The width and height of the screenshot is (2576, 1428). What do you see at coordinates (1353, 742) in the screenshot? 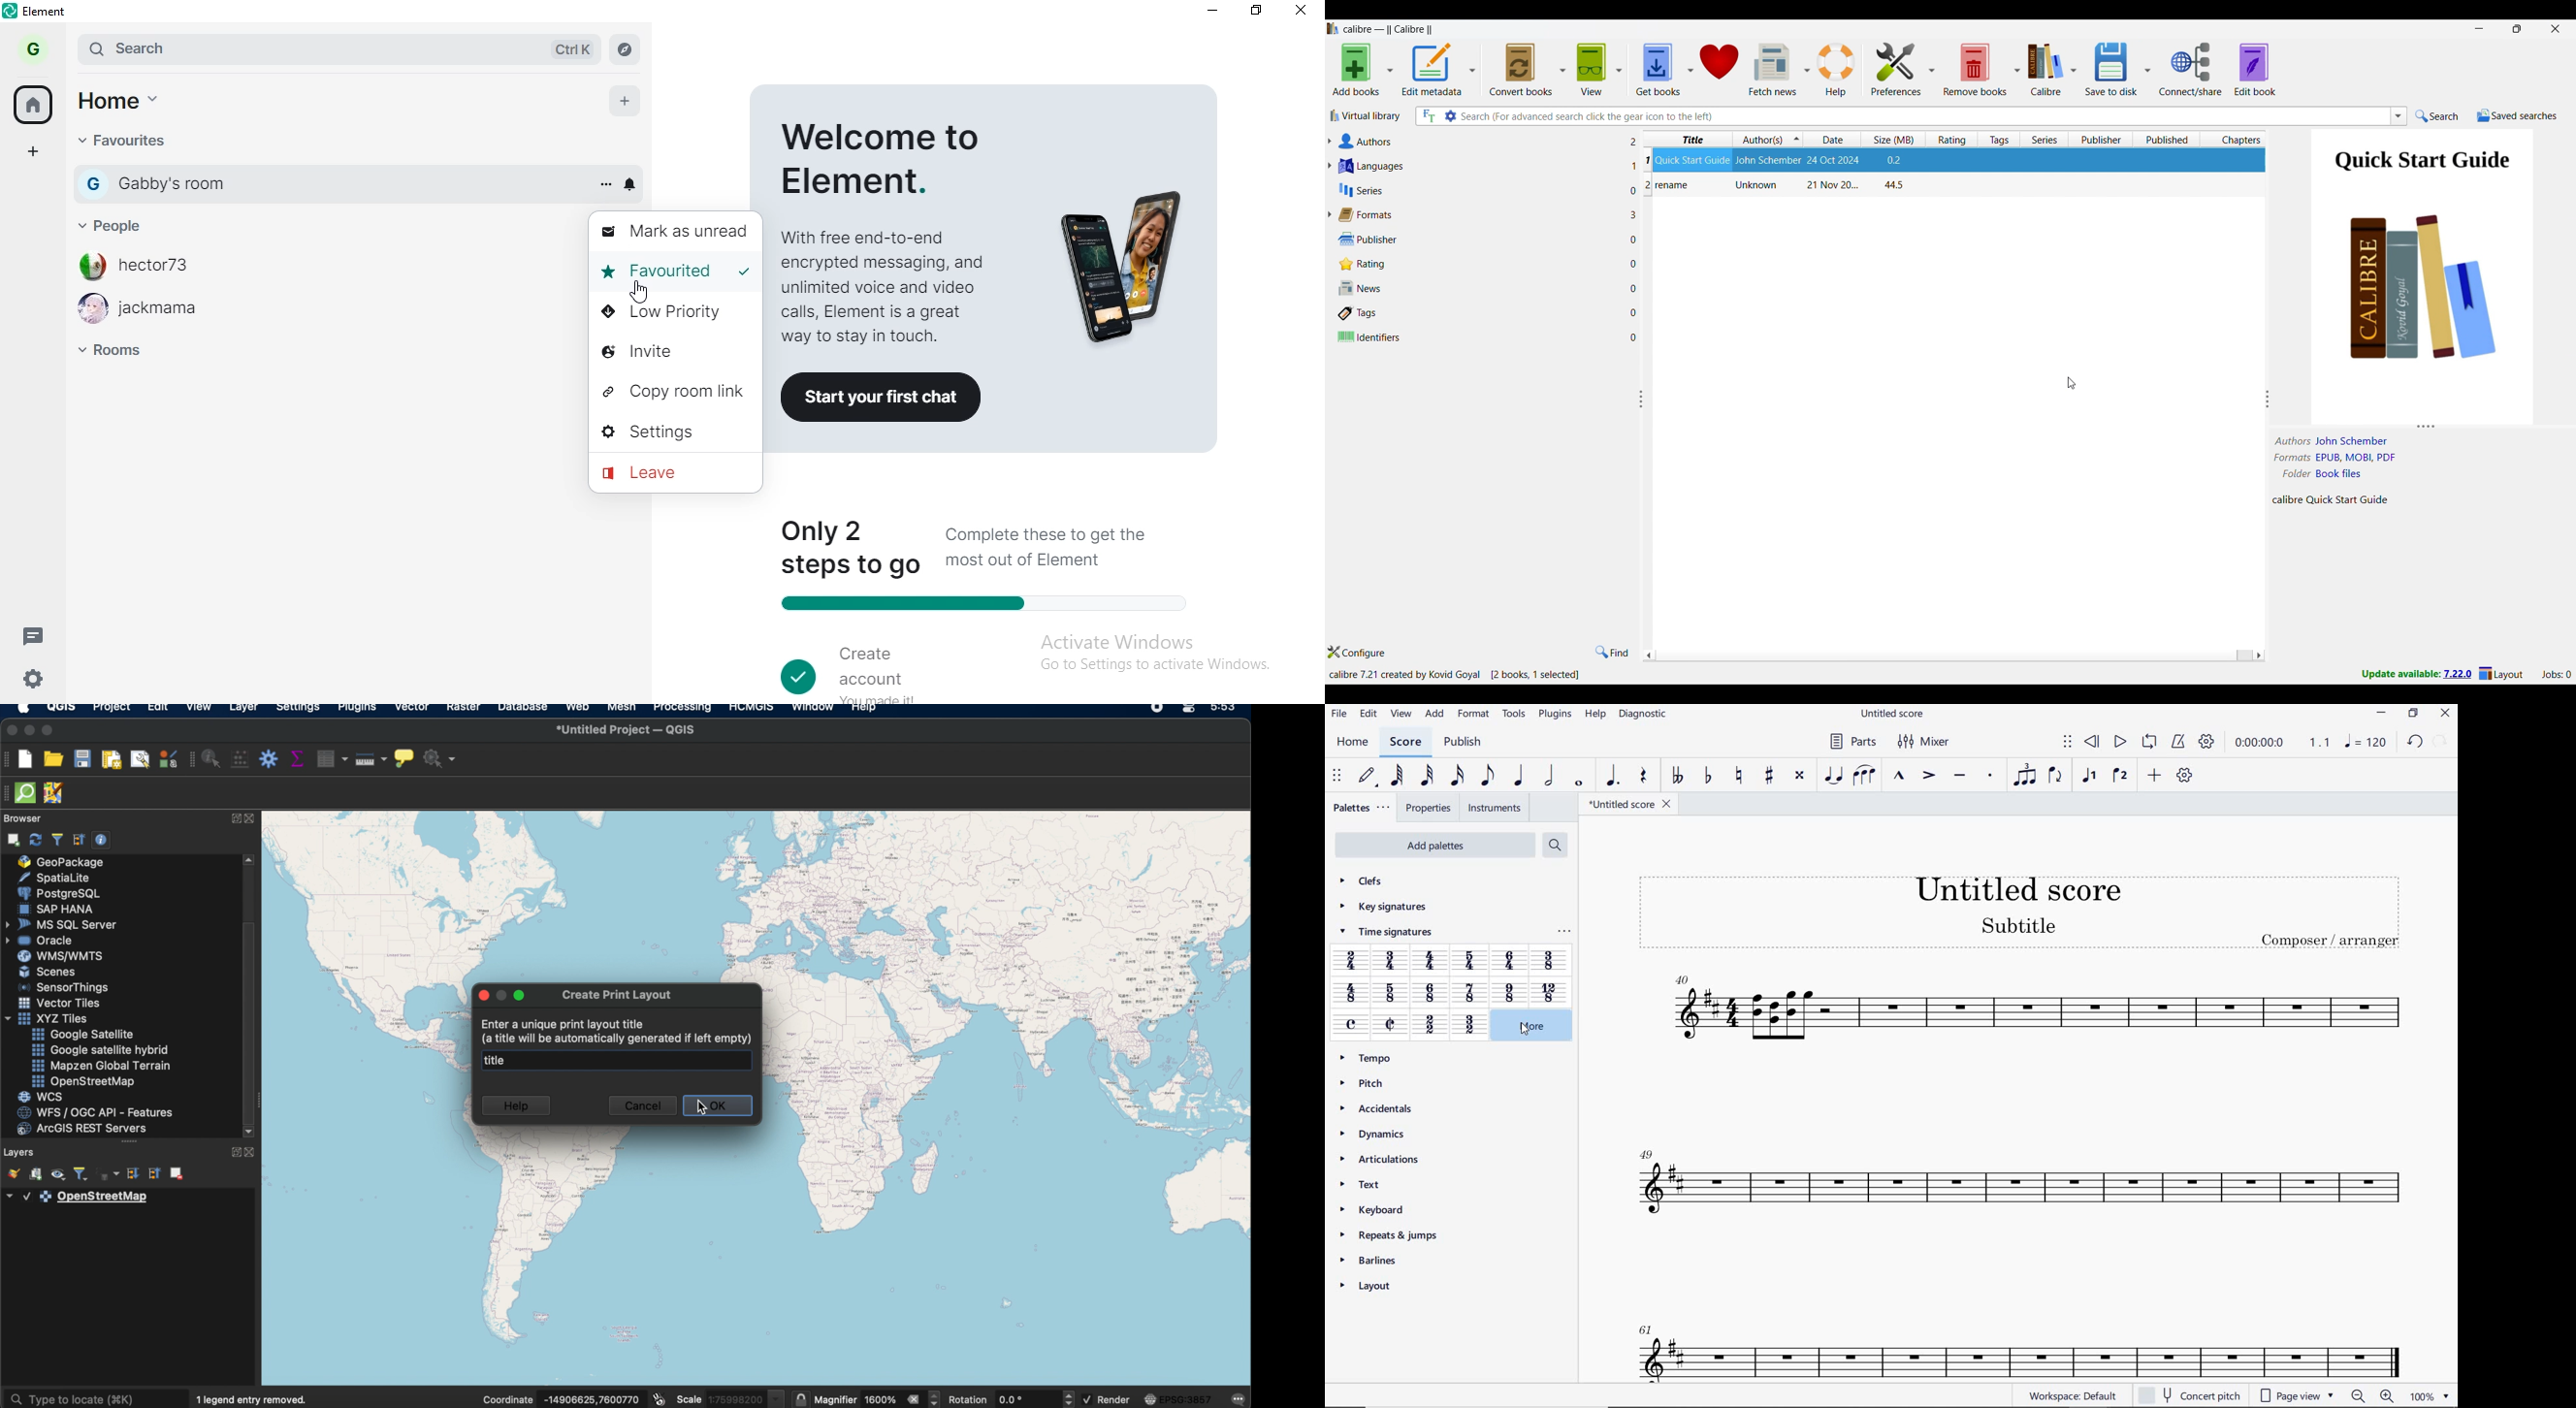
I see `HOME` at bounding box center [1353, 742].